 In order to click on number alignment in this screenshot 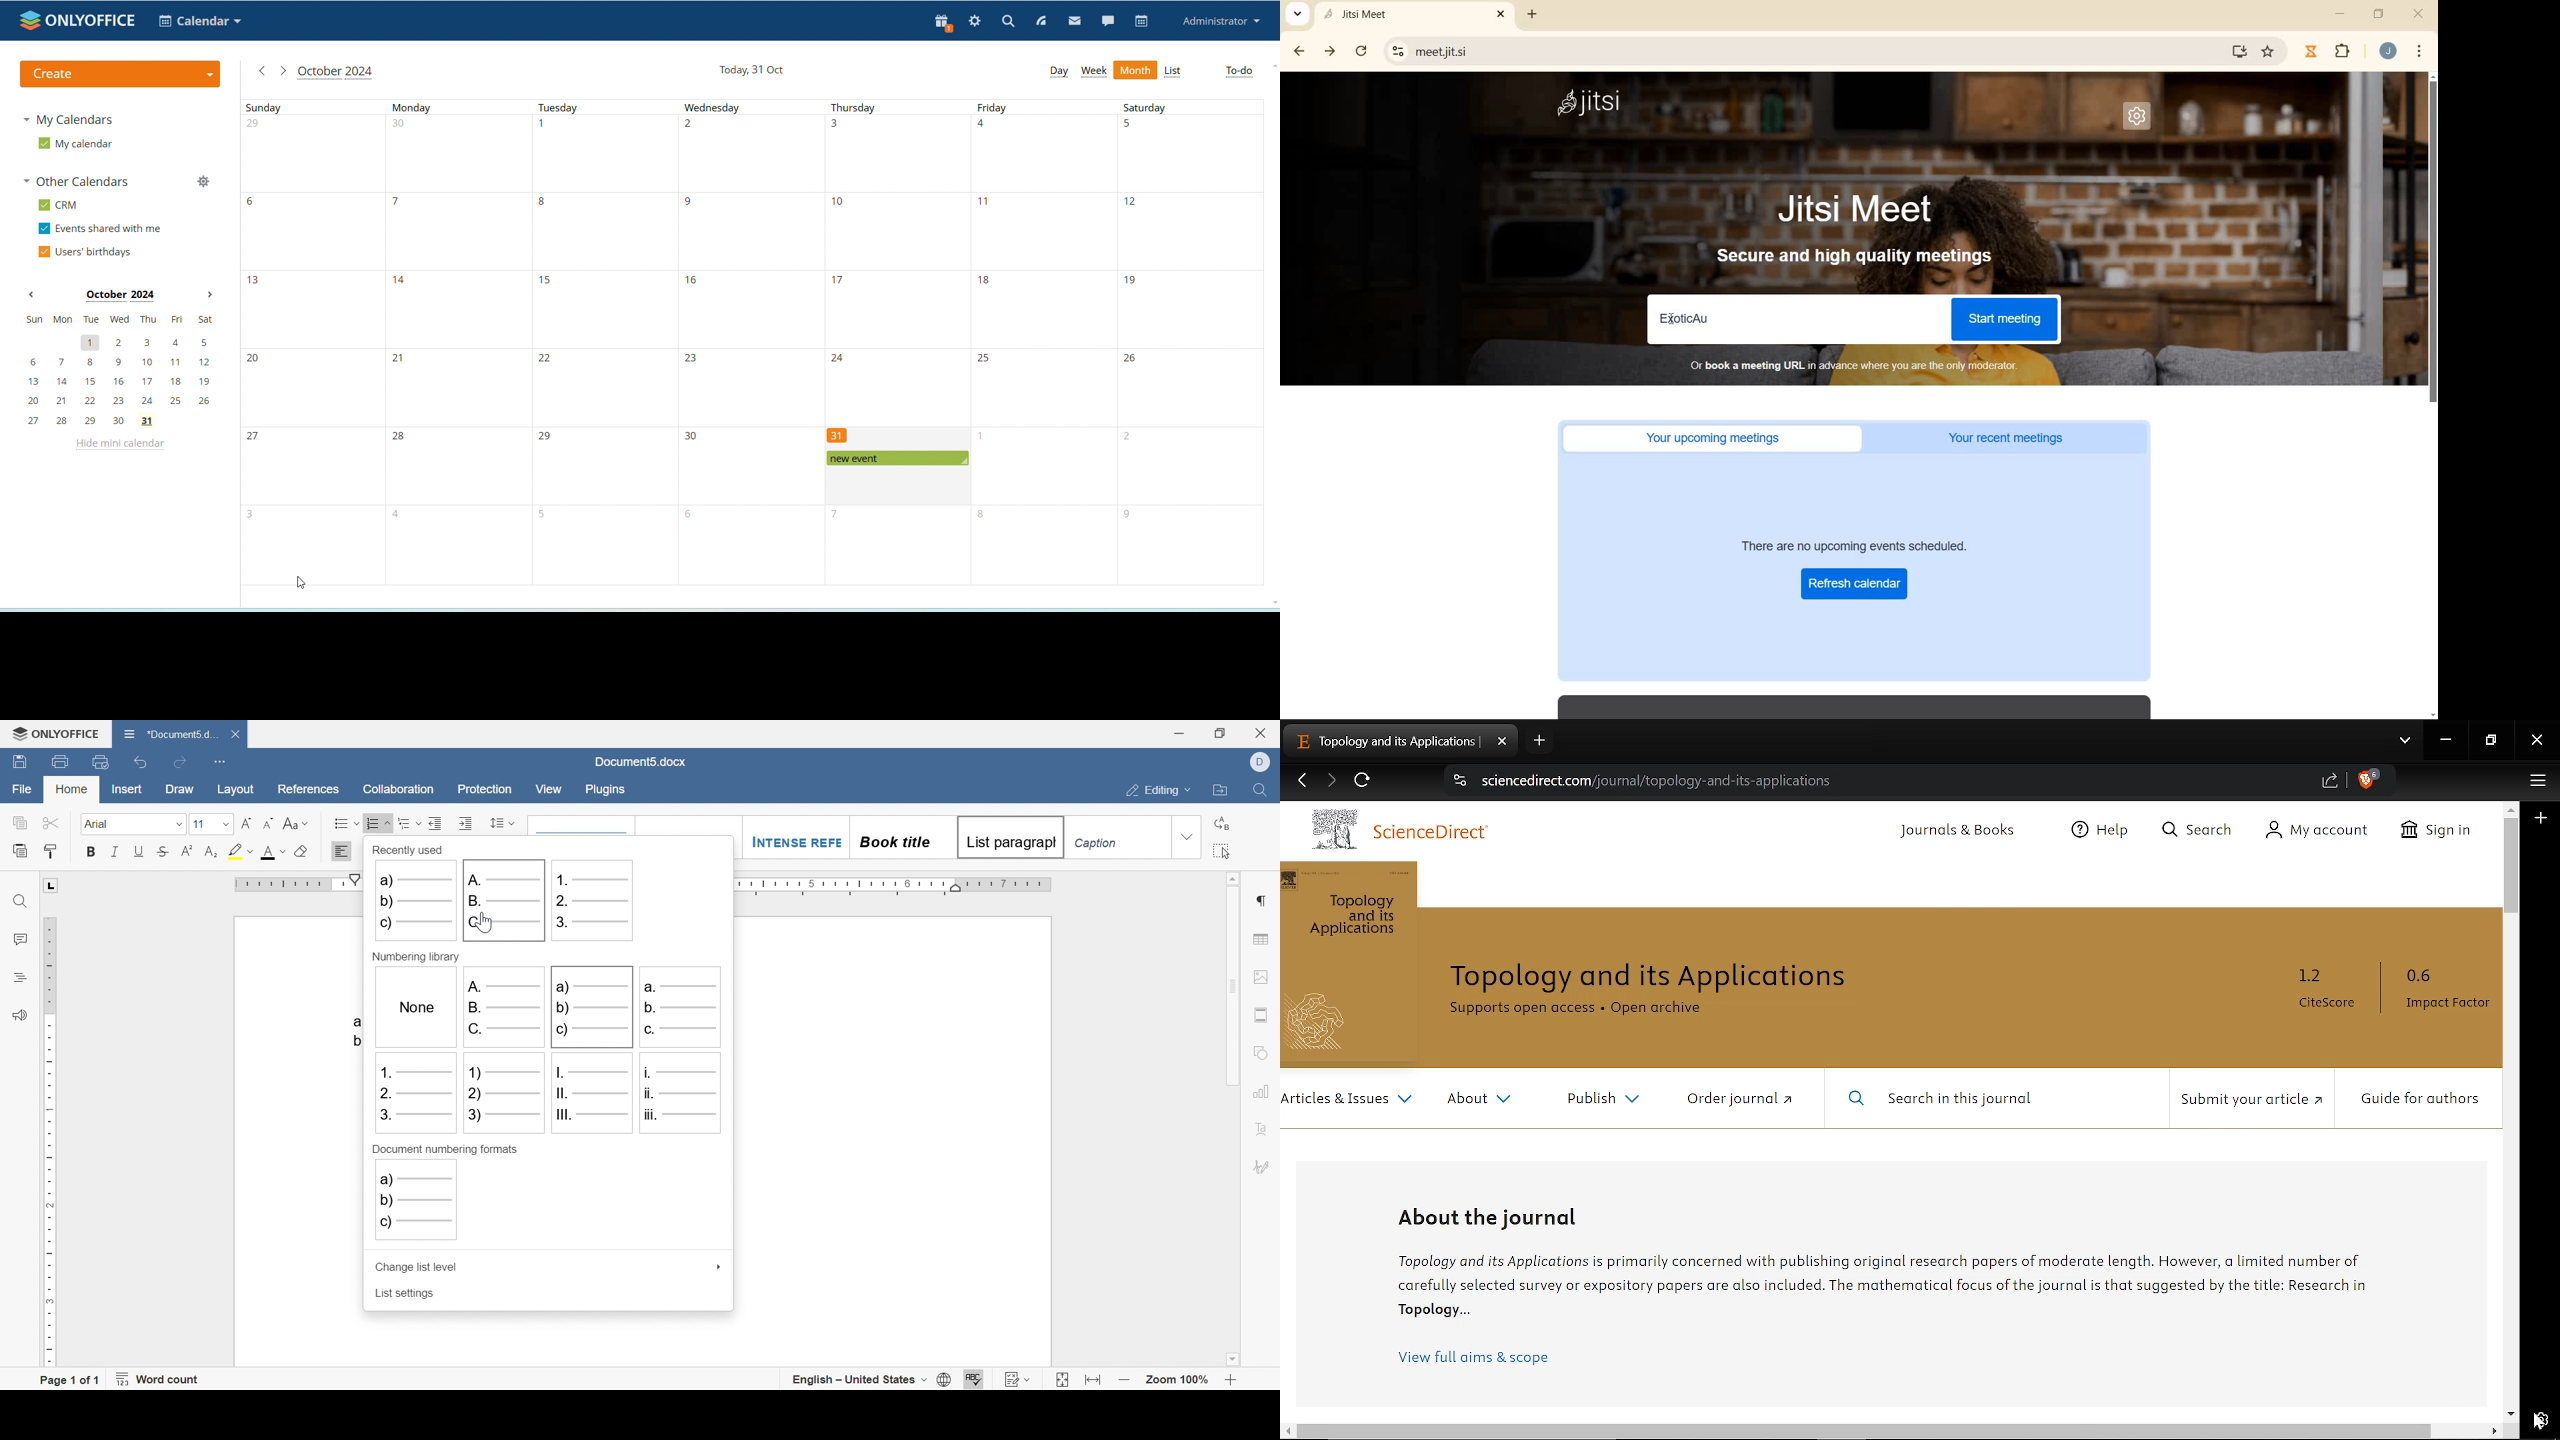, I will do `click(597, 1047)`.